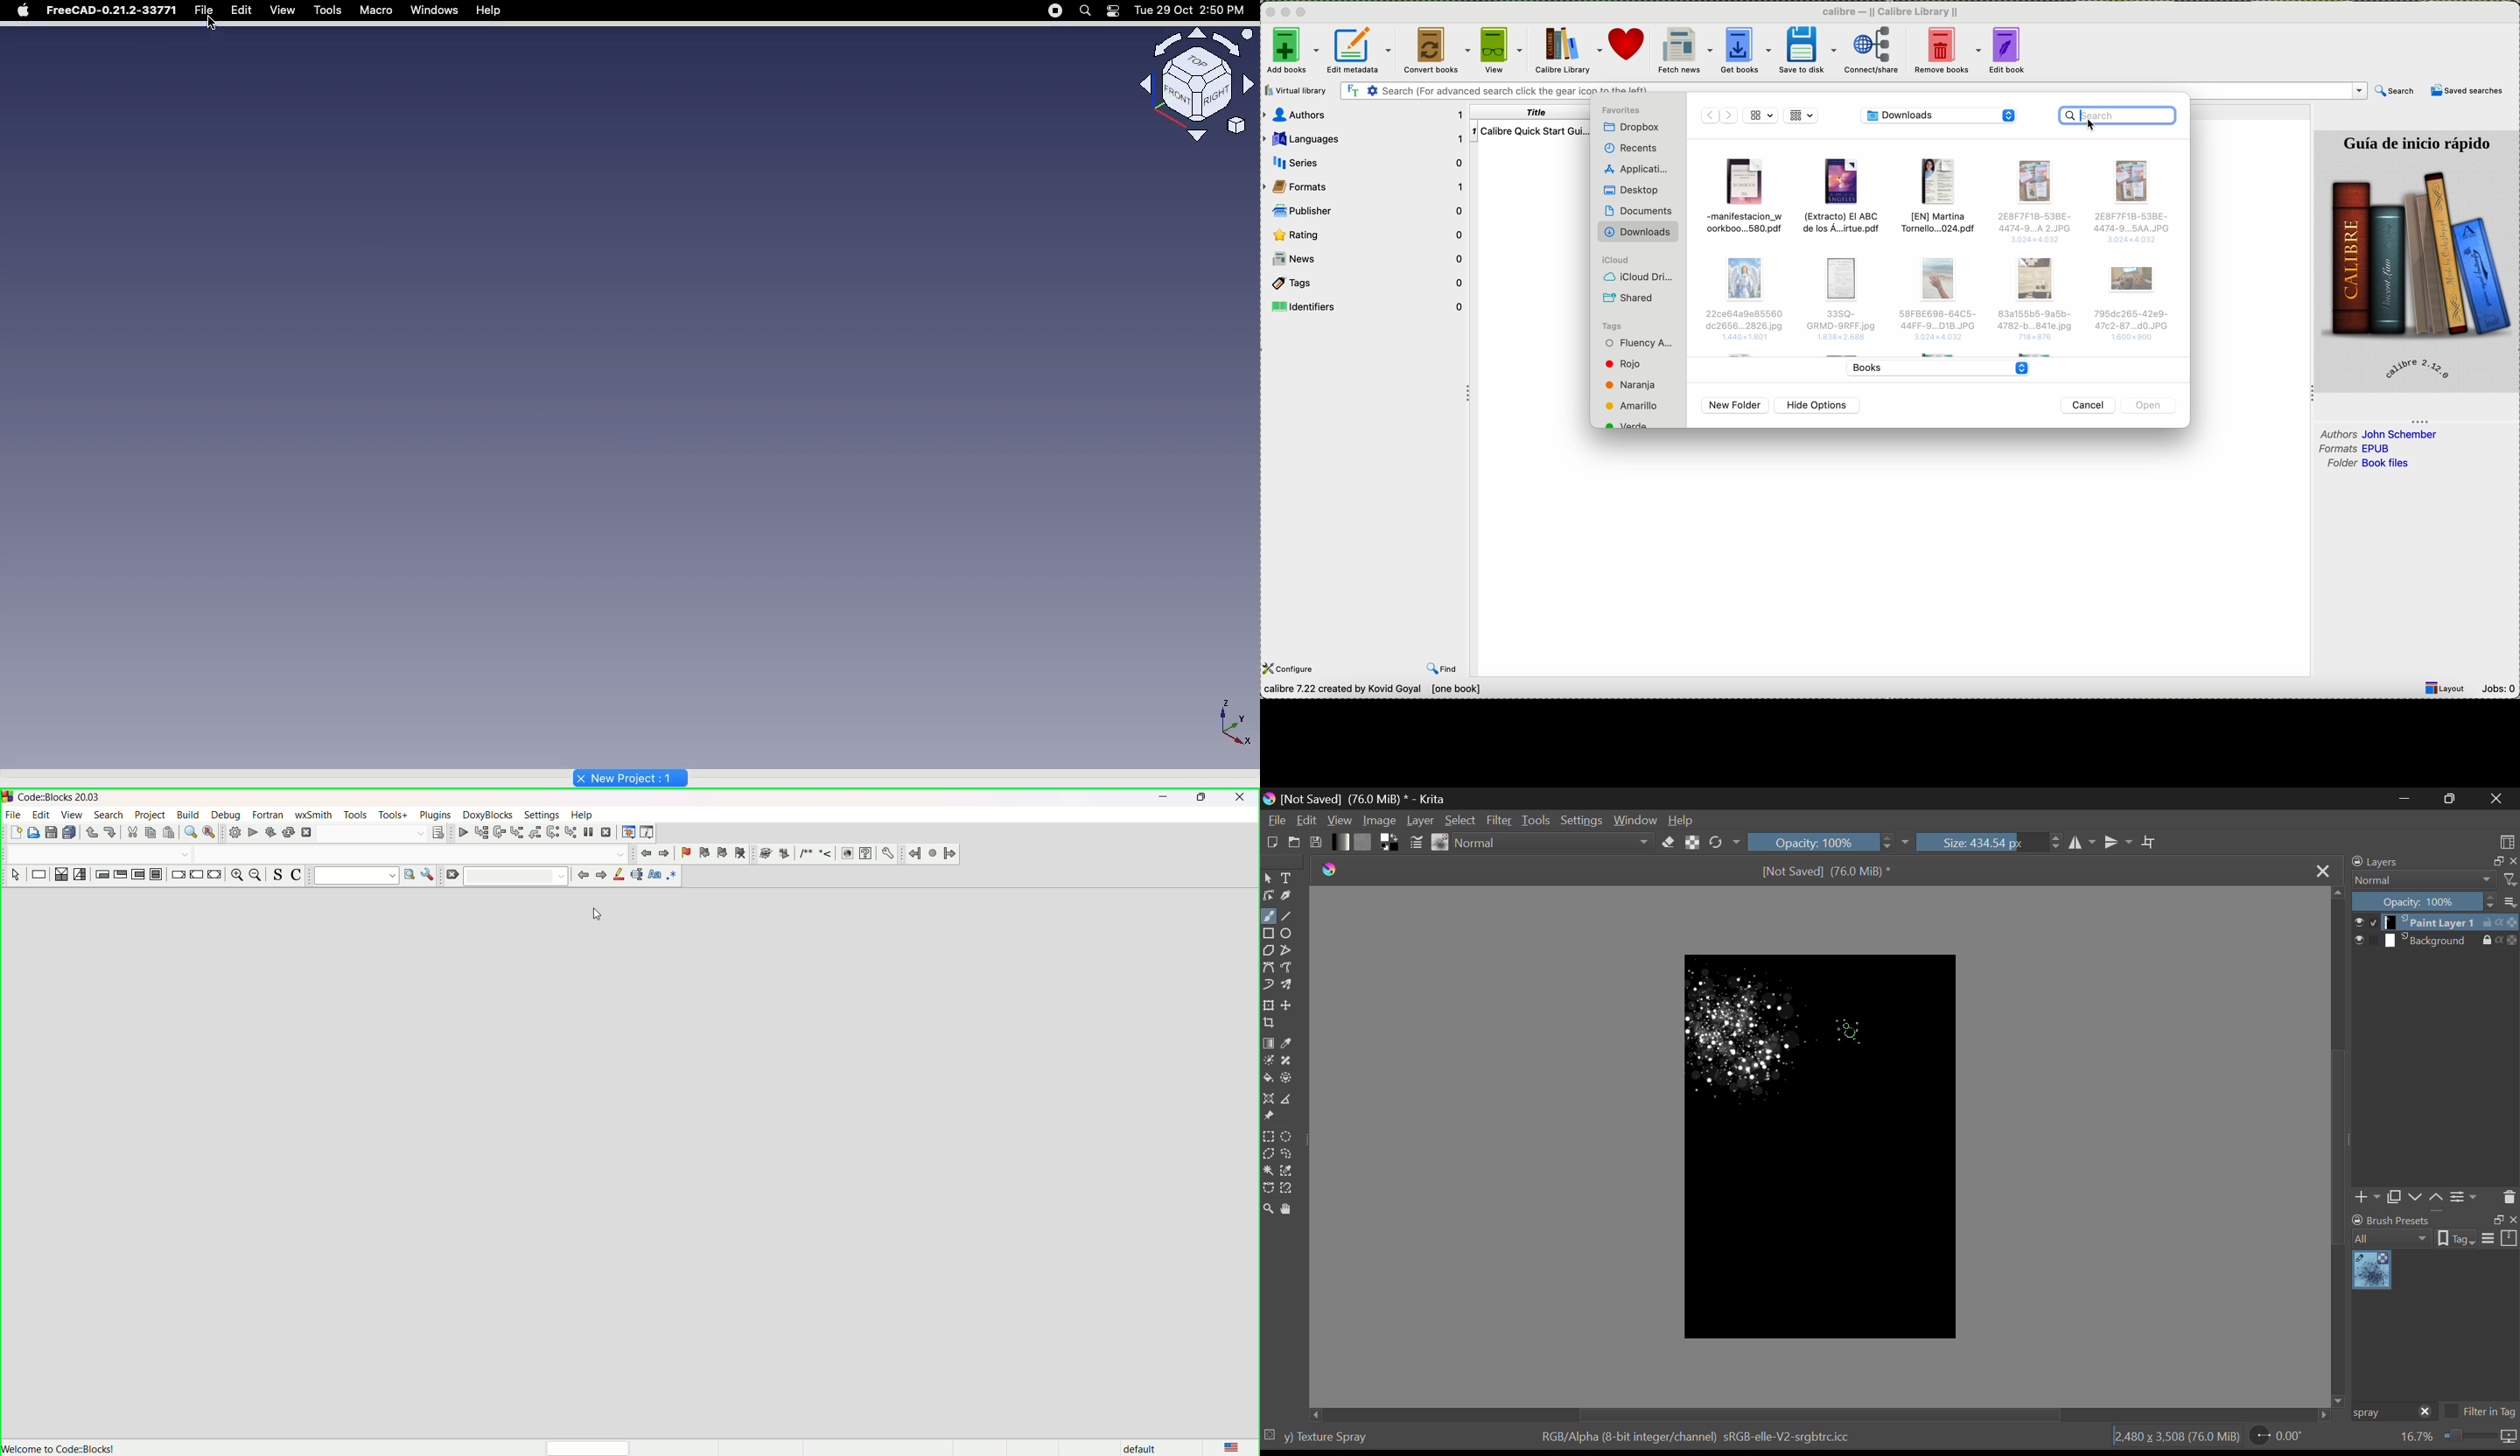 This screenshot has height=1456, width=2520. I want to click on remove books, so click(1947, 51).